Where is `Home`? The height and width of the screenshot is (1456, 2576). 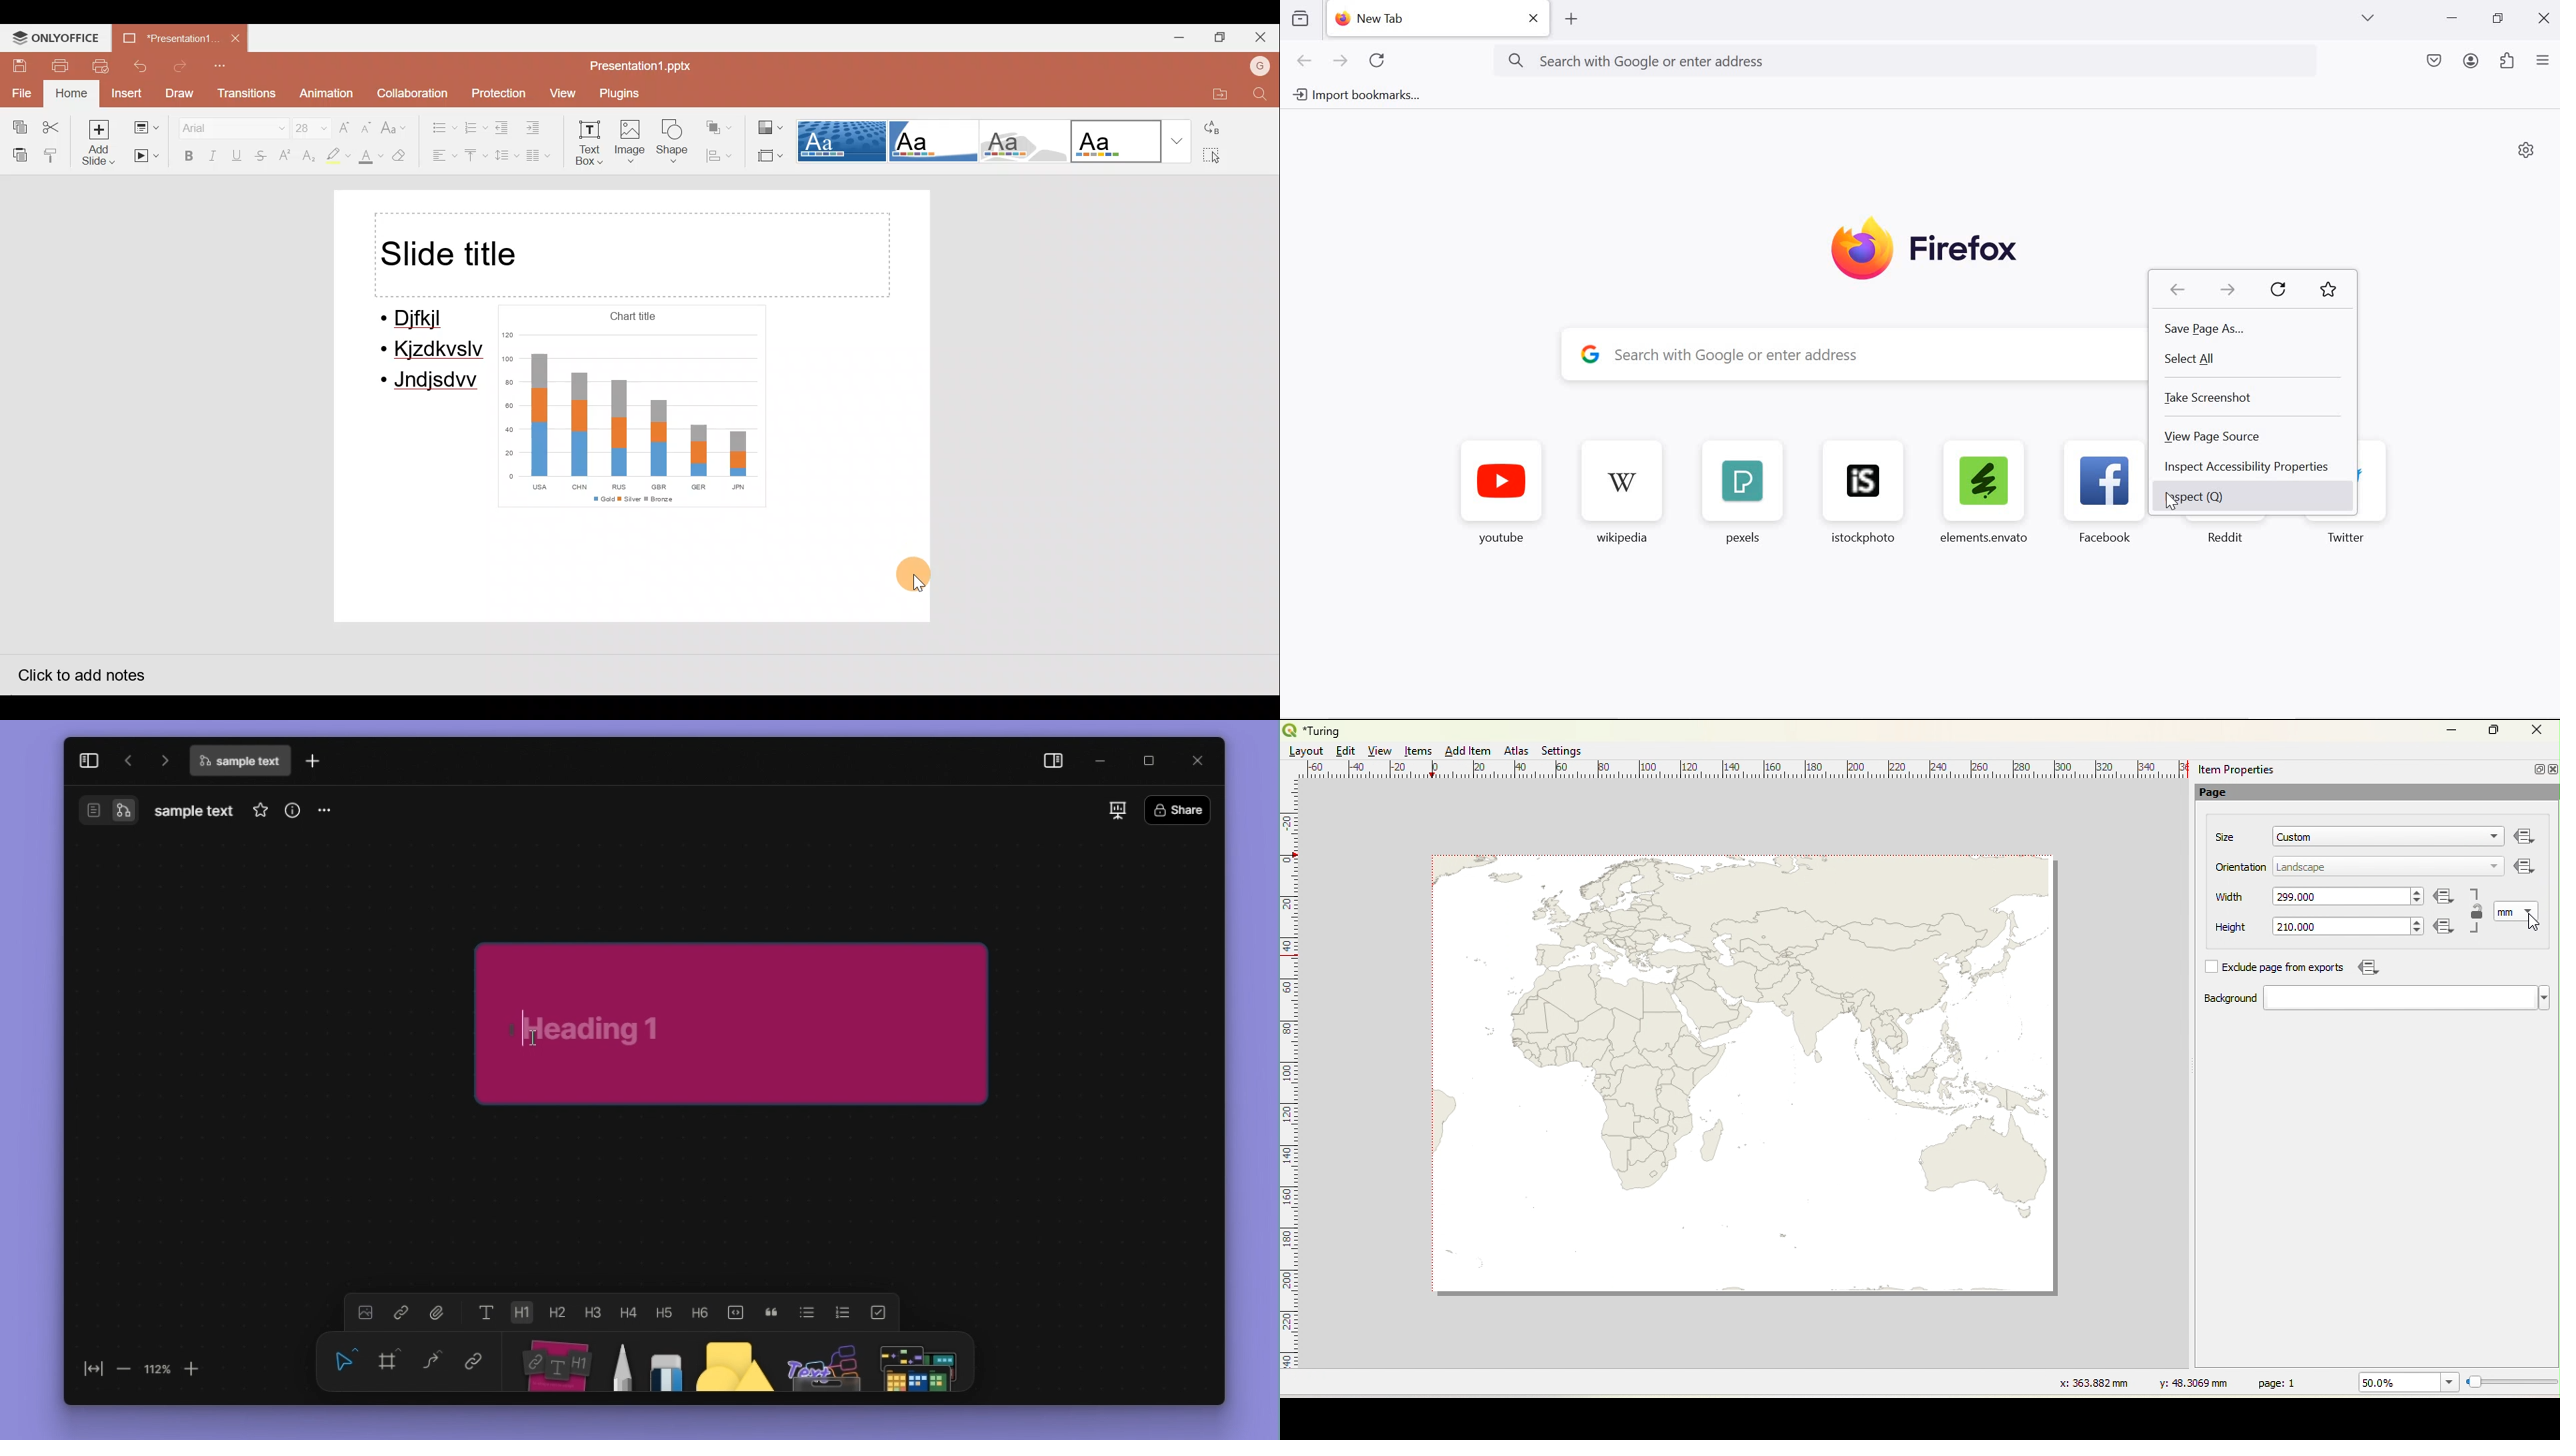 Home is located at coordinates (71, 91).